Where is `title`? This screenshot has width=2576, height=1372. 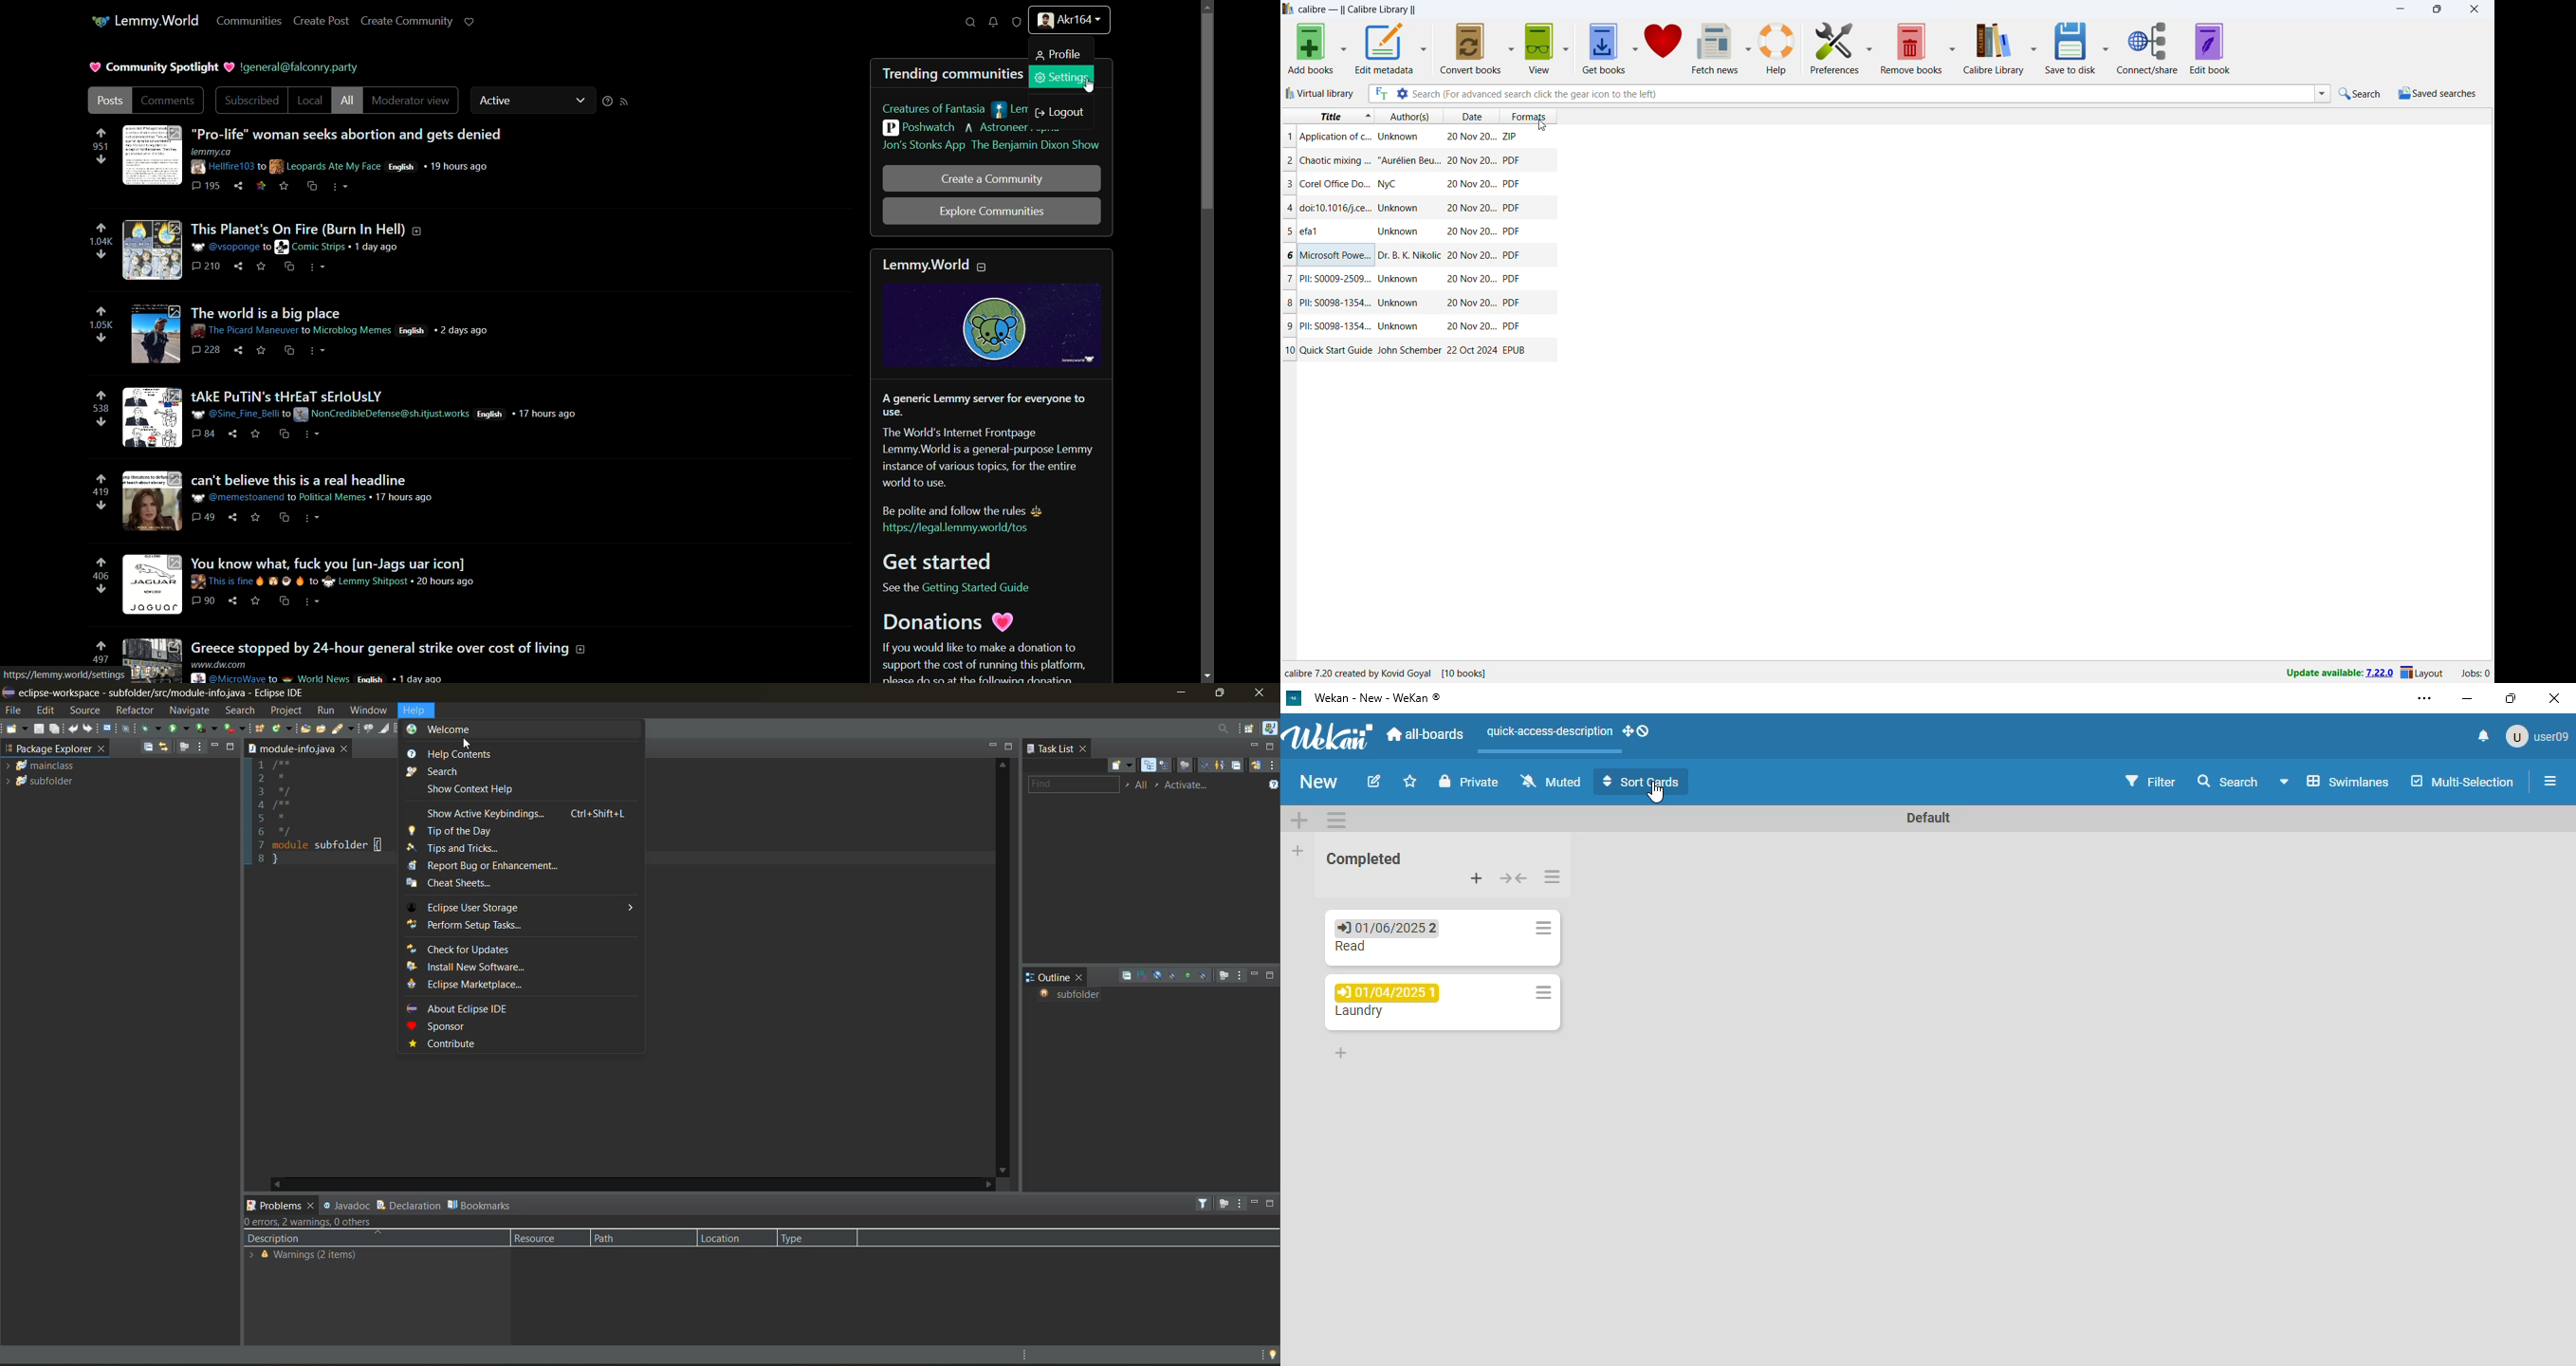 title is located at coordinates (1336, 161).